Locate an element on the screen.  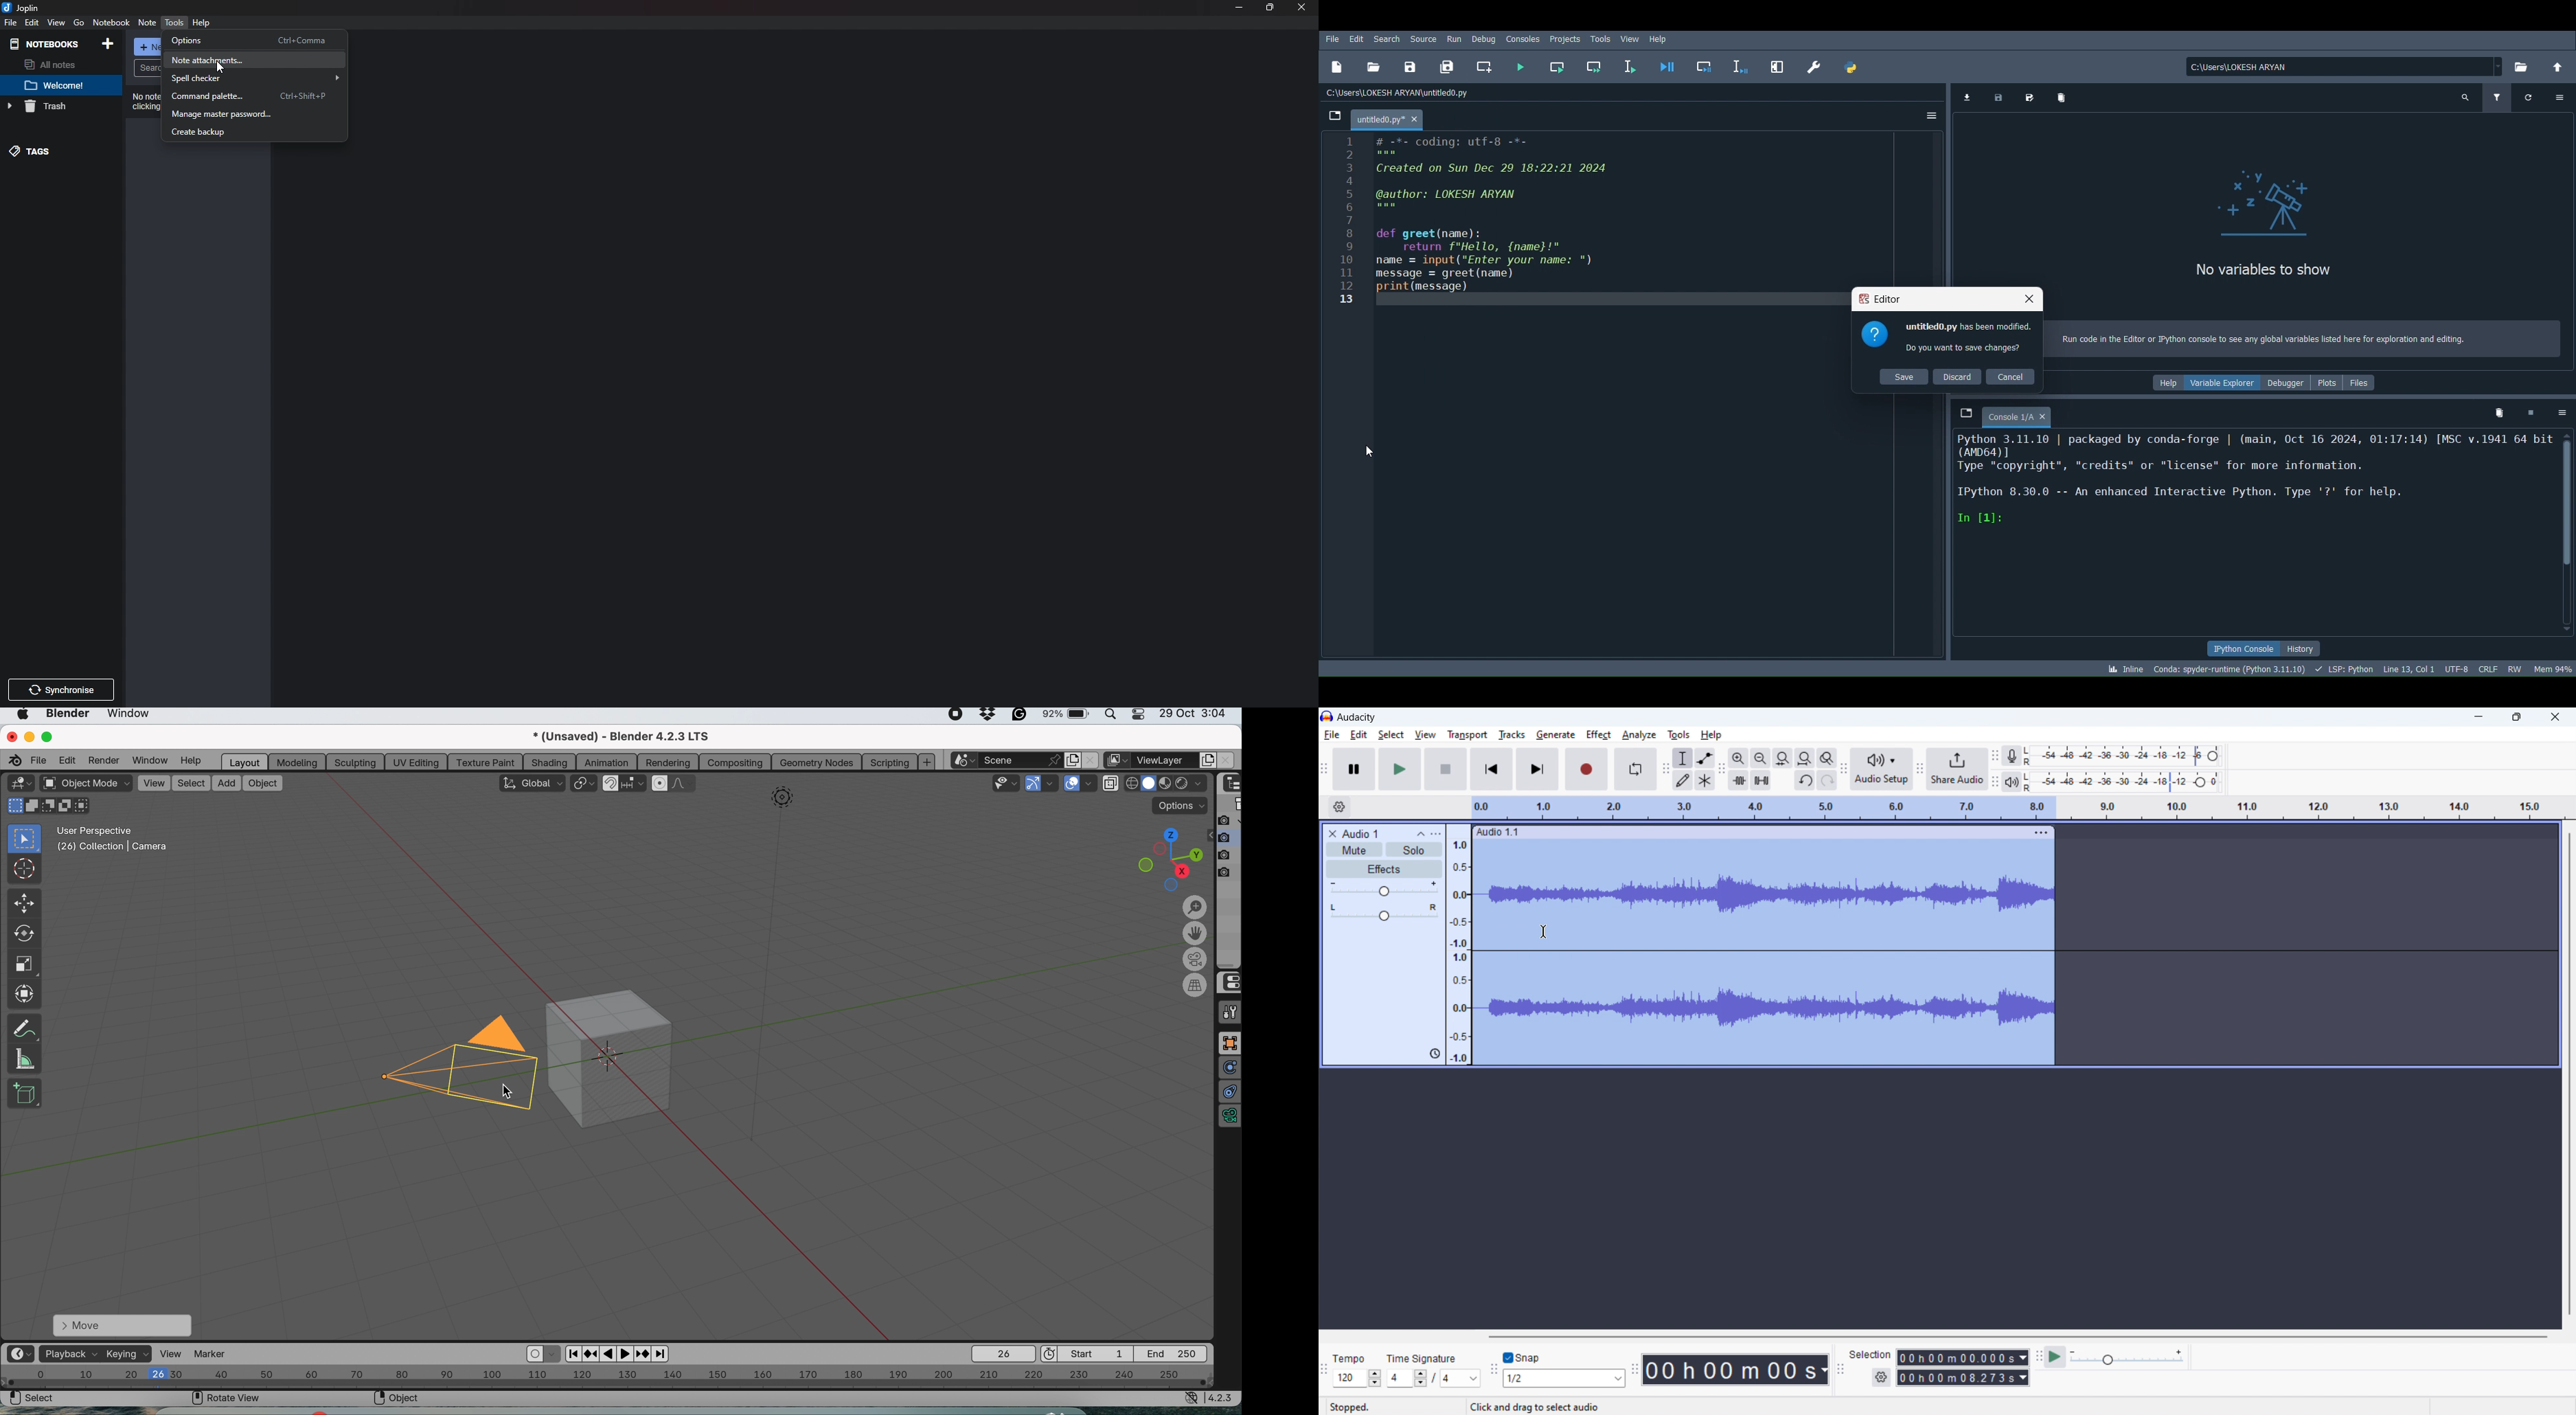
pause is located at coordinates (1354, 769).